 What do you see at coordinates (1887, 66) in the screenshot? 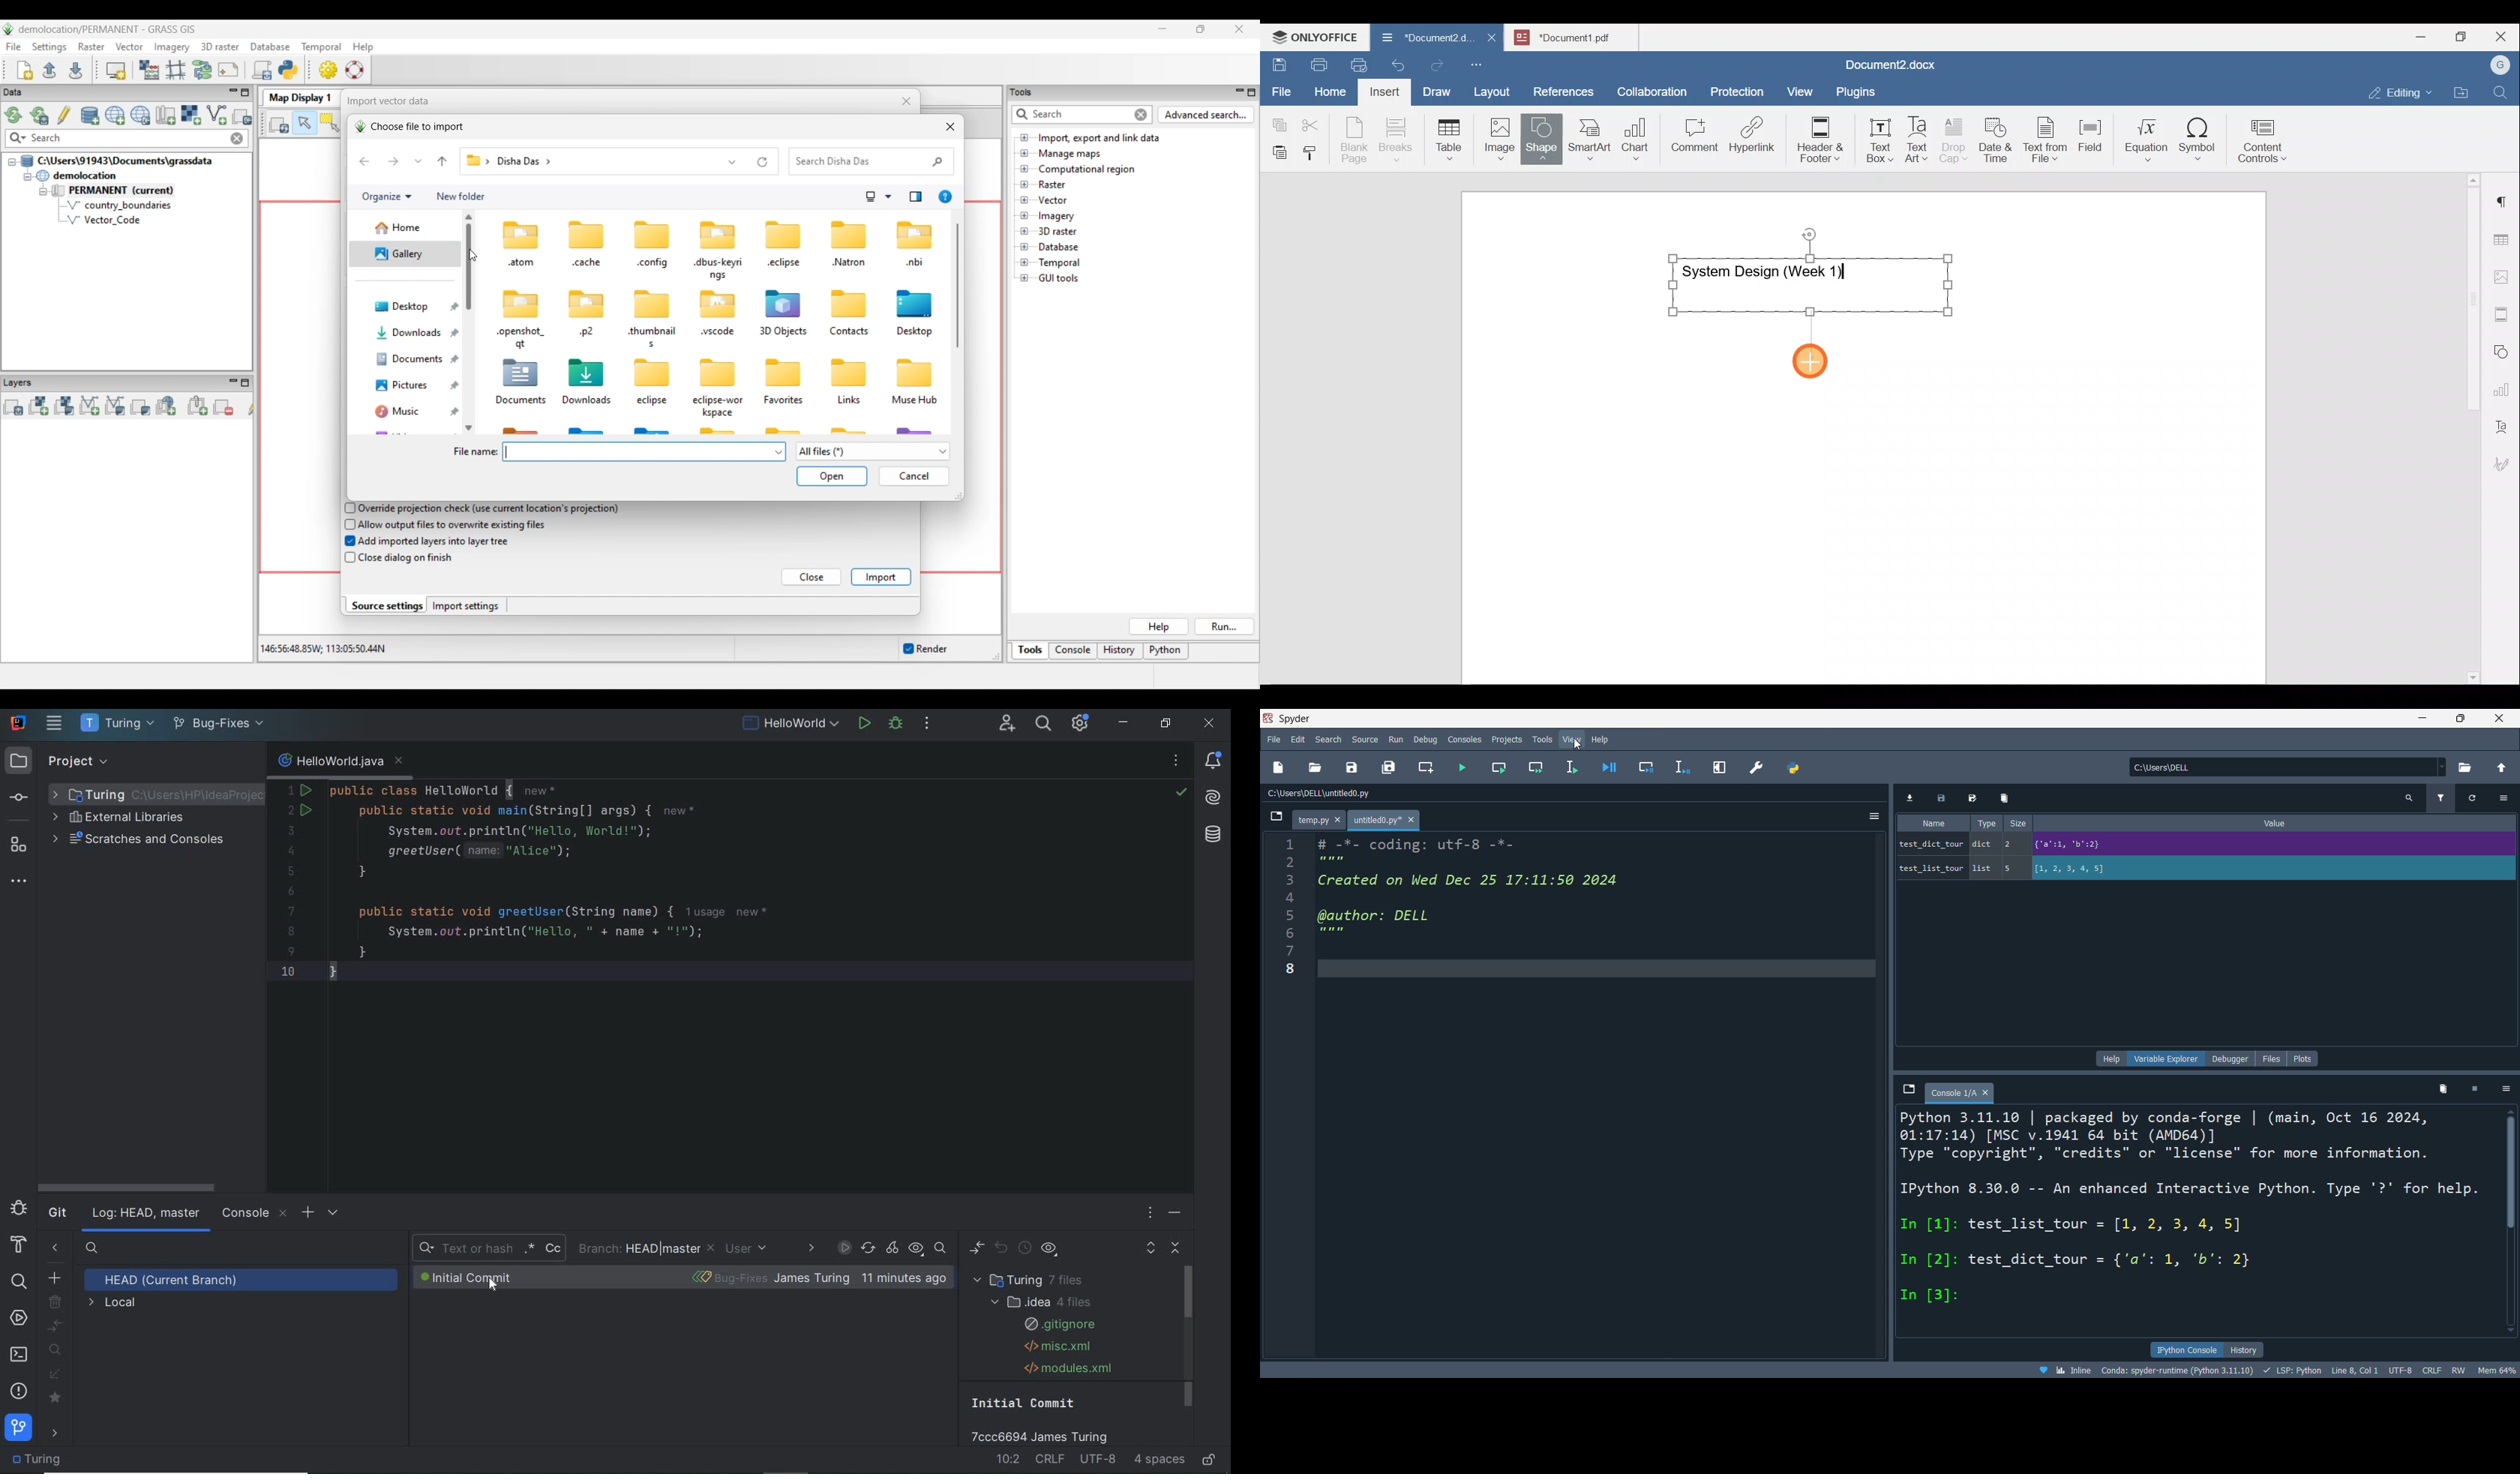
I see `Document name` at bounding box center [1887, 66].